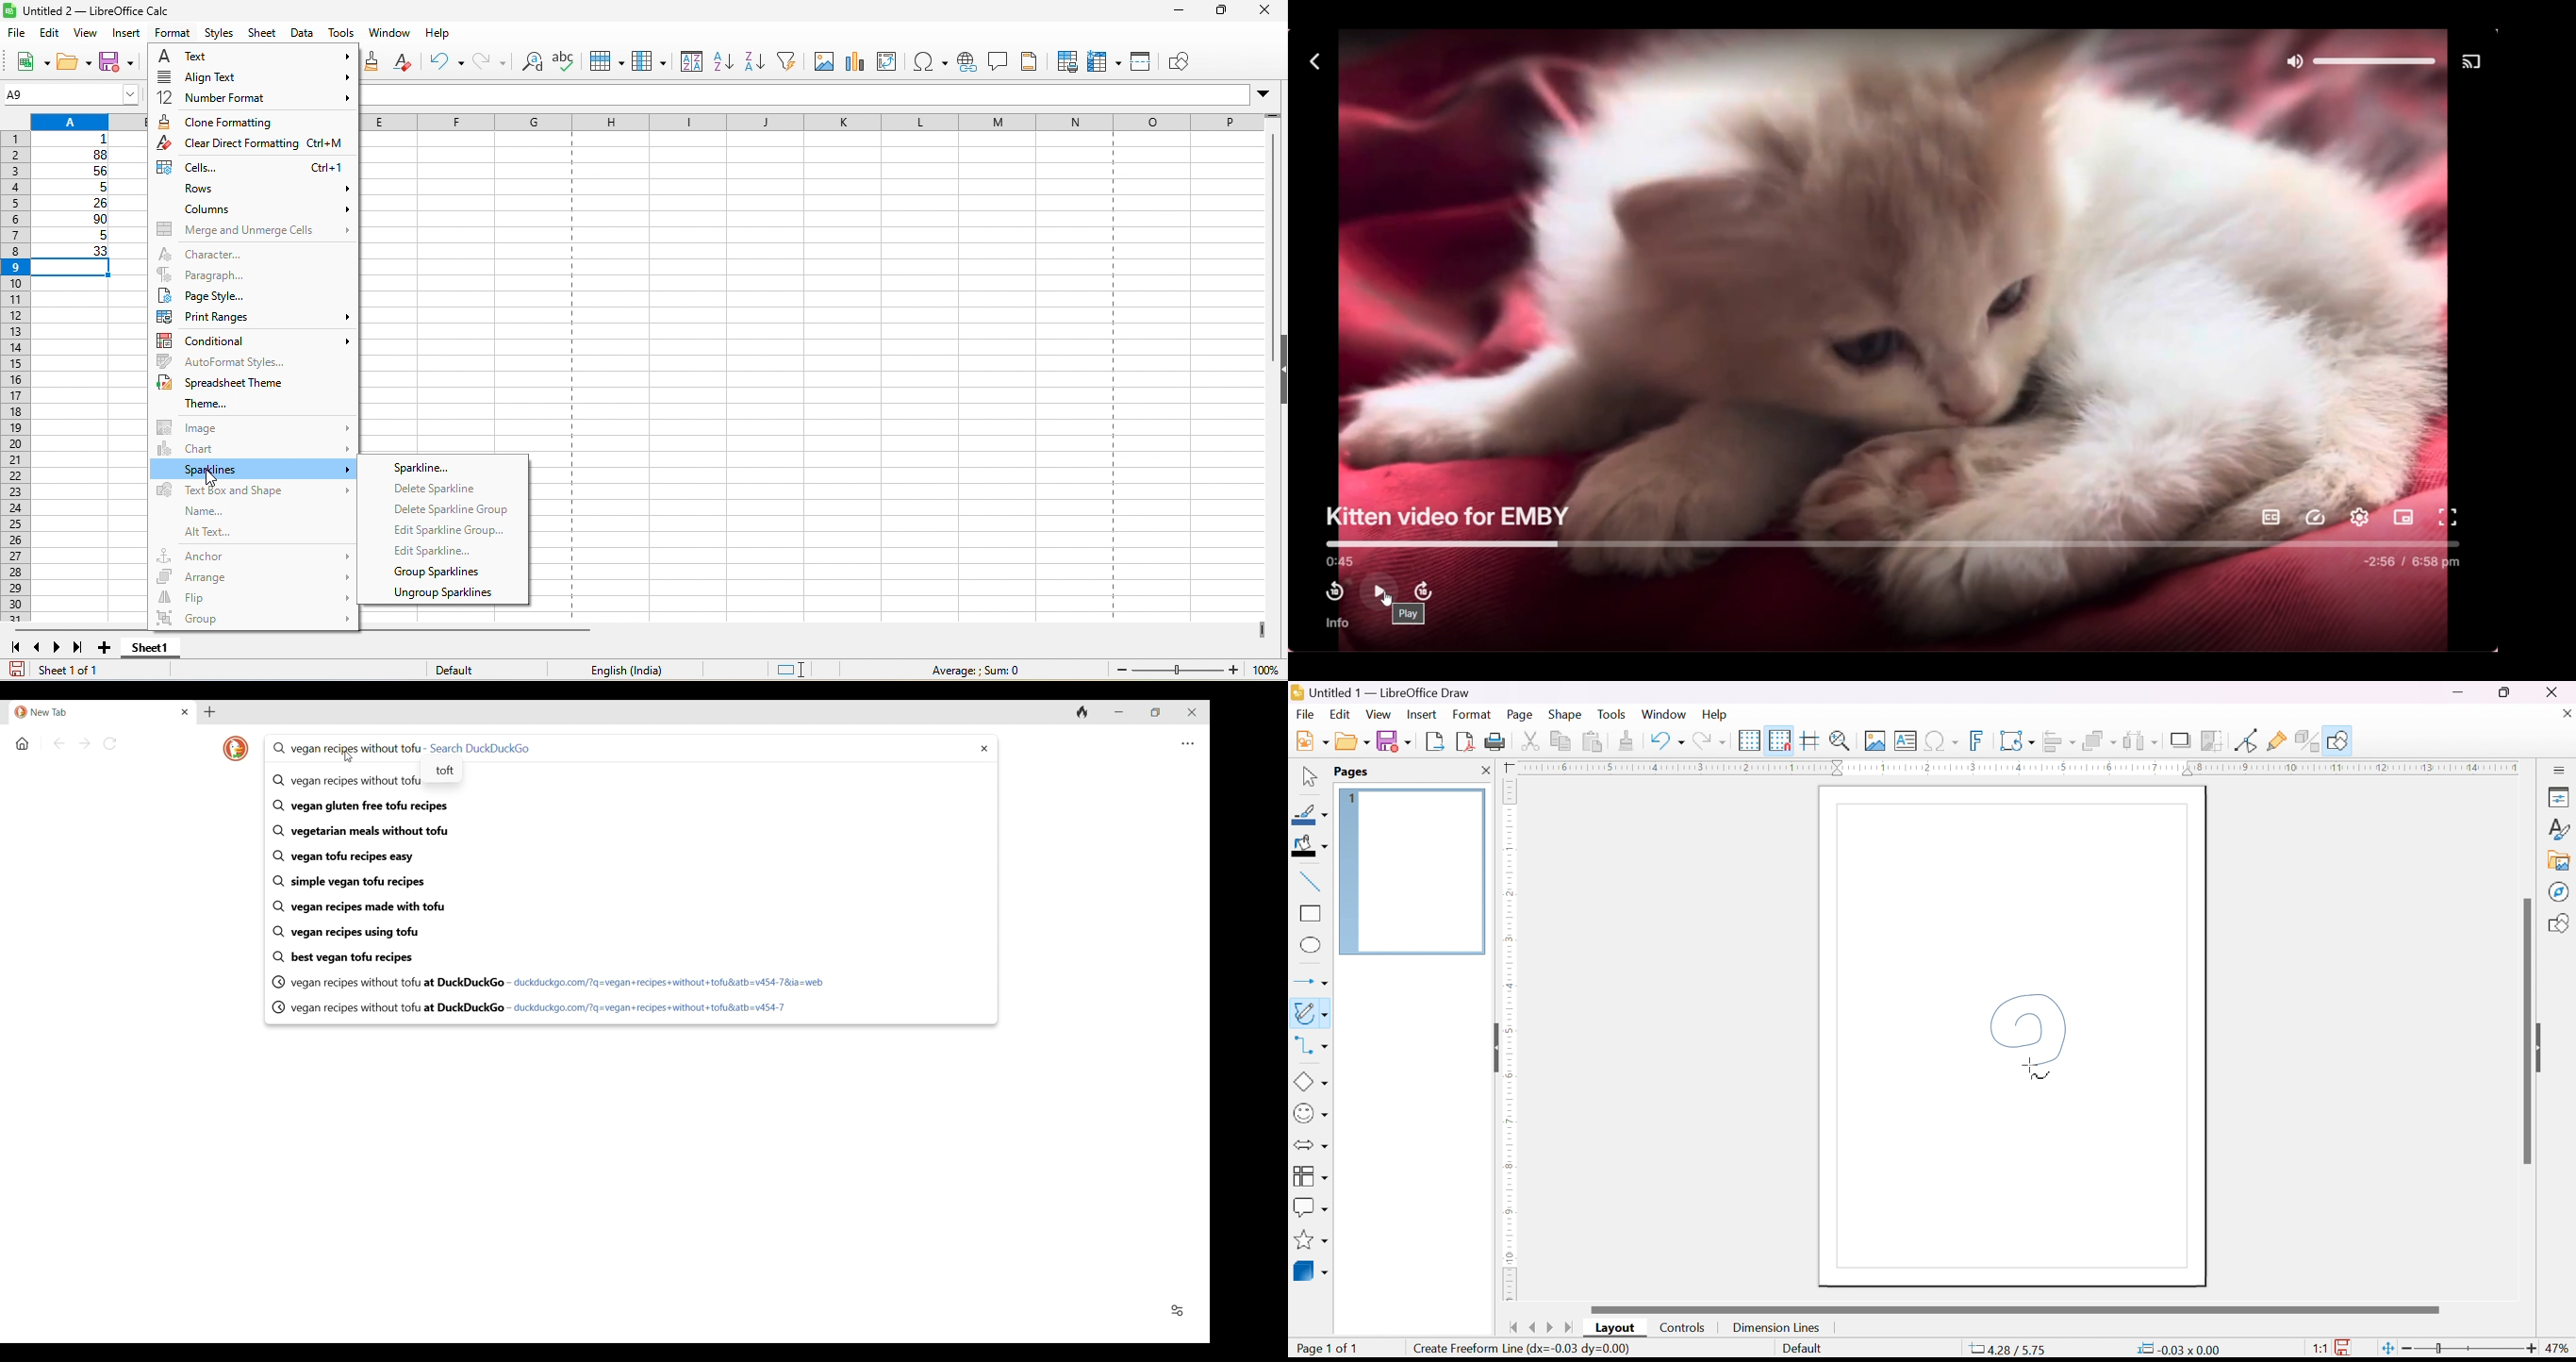  I want to click on Fullscreen, so click(2448, 518).